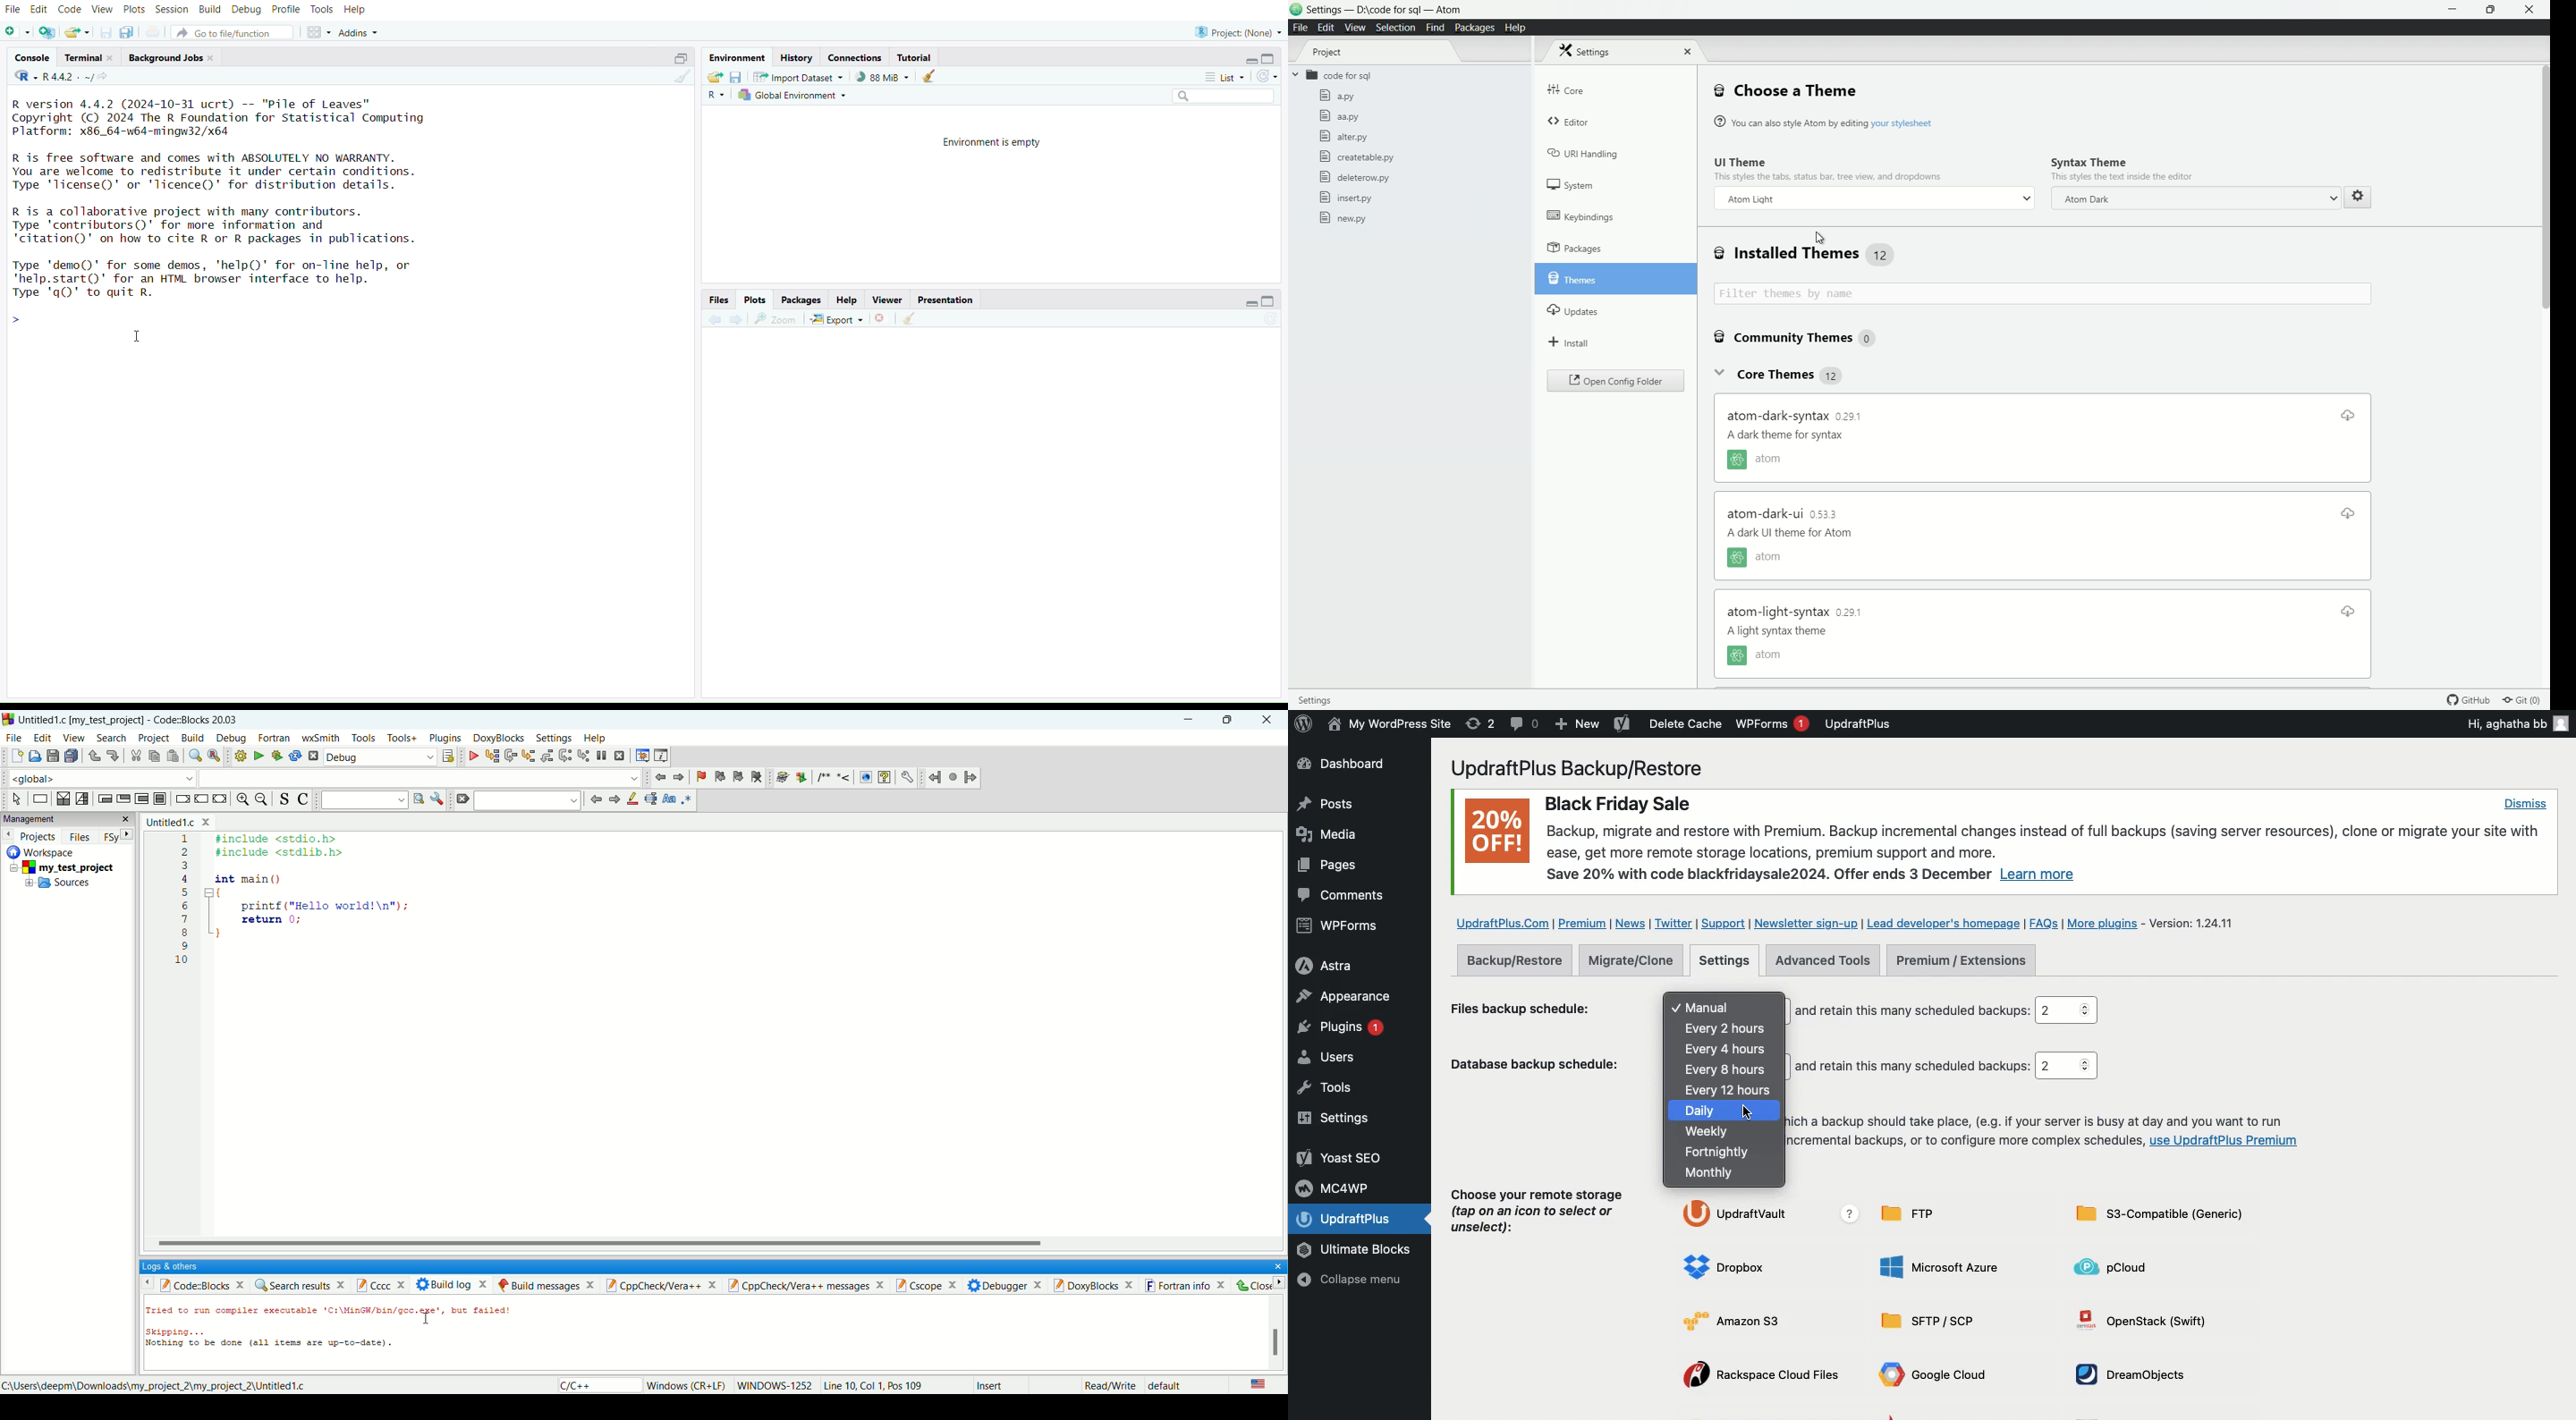 This screenshot has width=2576, height=1428. What do you see at coordinates (1915, 1213) in the screenshot?
I see `FTP` at bounding box center [1915, 1213].